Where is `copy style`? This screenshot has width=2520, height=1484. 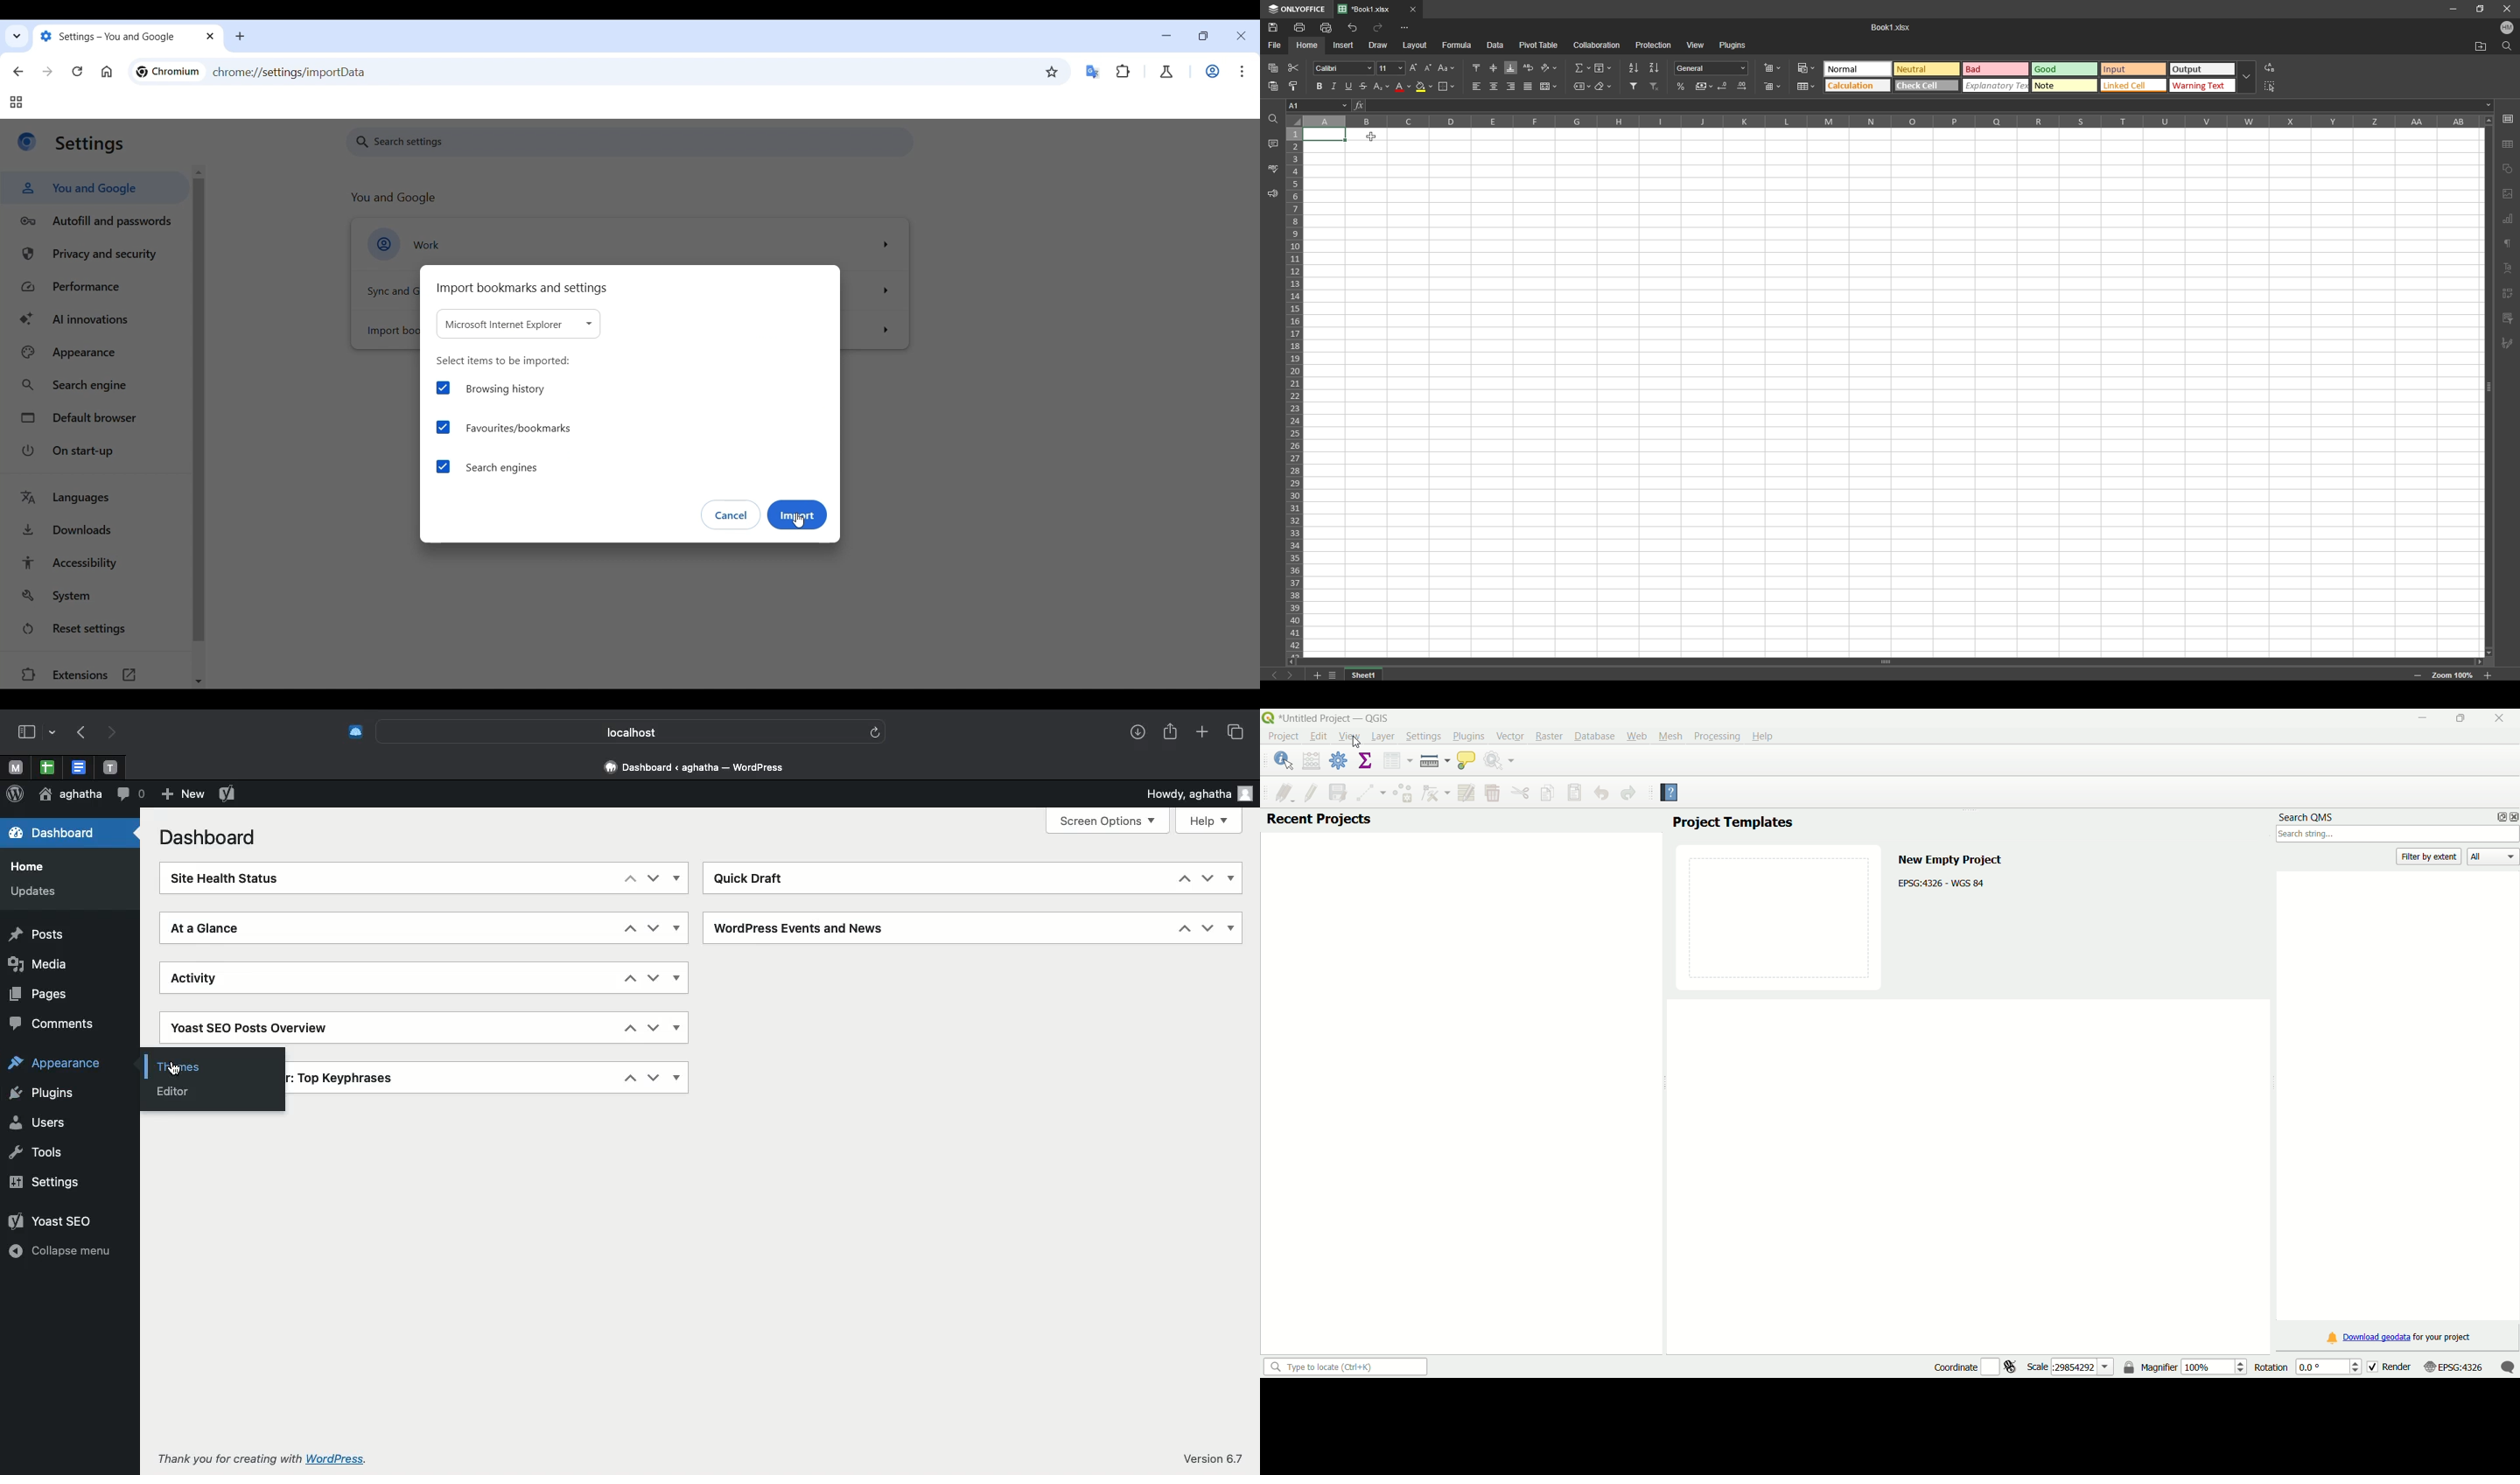
copy style is located at coordinates (1293, 86).